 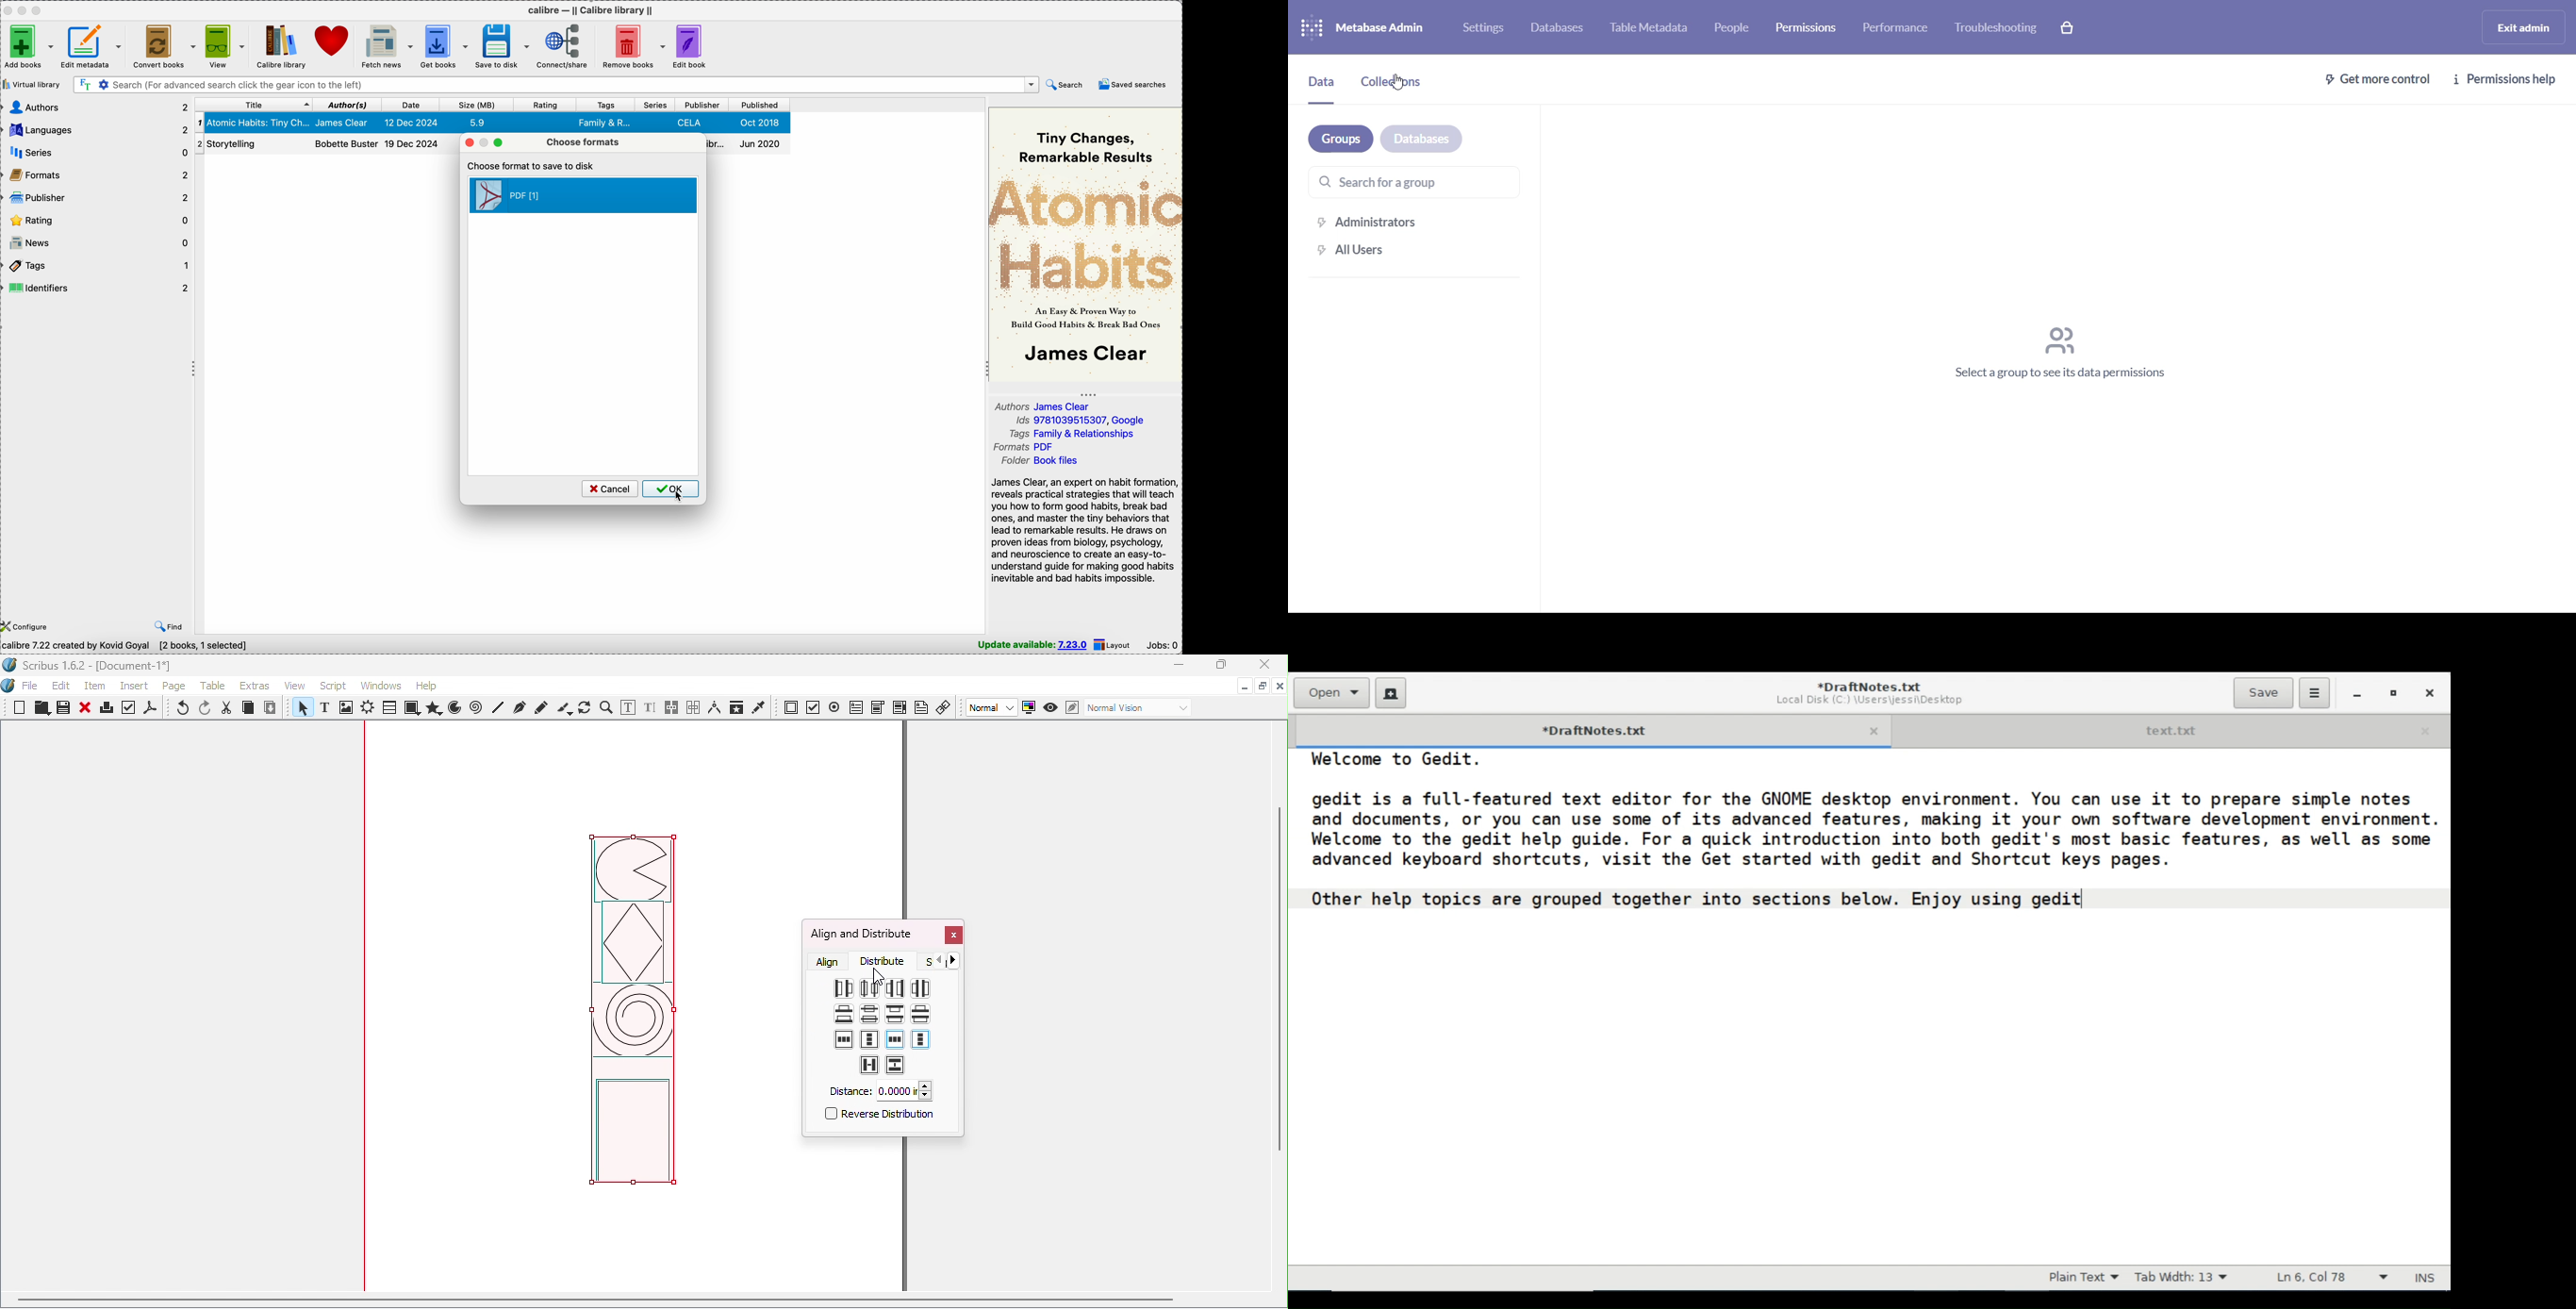 What do you see at coordinates (348, 709) in the screenshot?
I see `Image frame` at bounding box center [348, 709].